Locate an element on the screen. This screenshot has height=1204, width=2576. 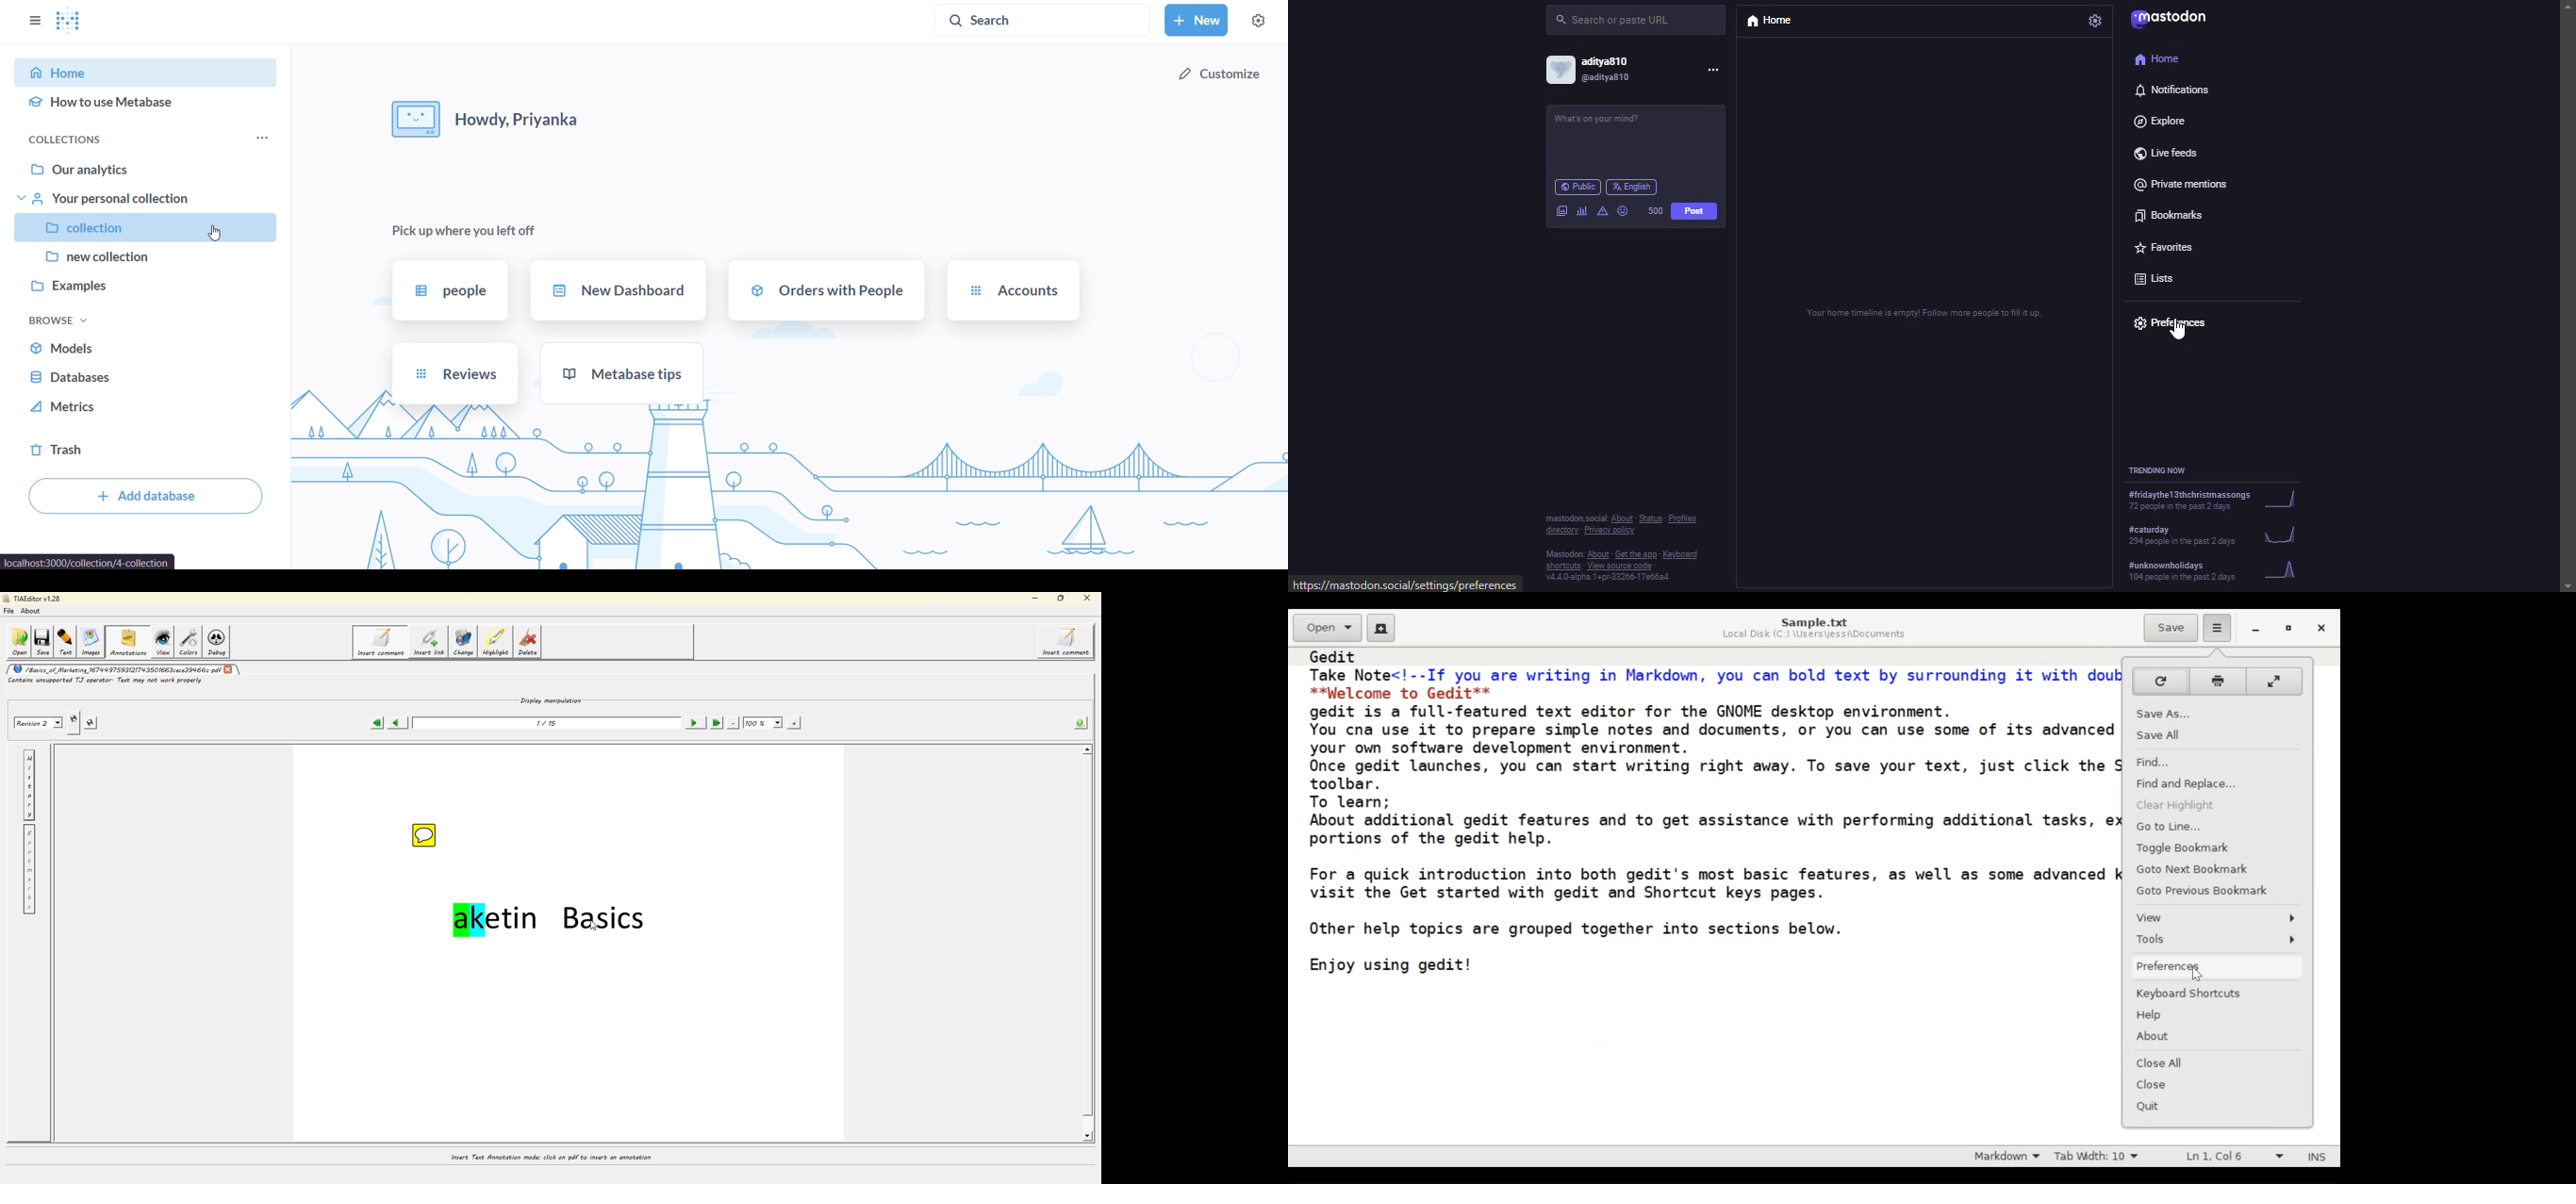
Tools is located at coordinates (2216, 940).